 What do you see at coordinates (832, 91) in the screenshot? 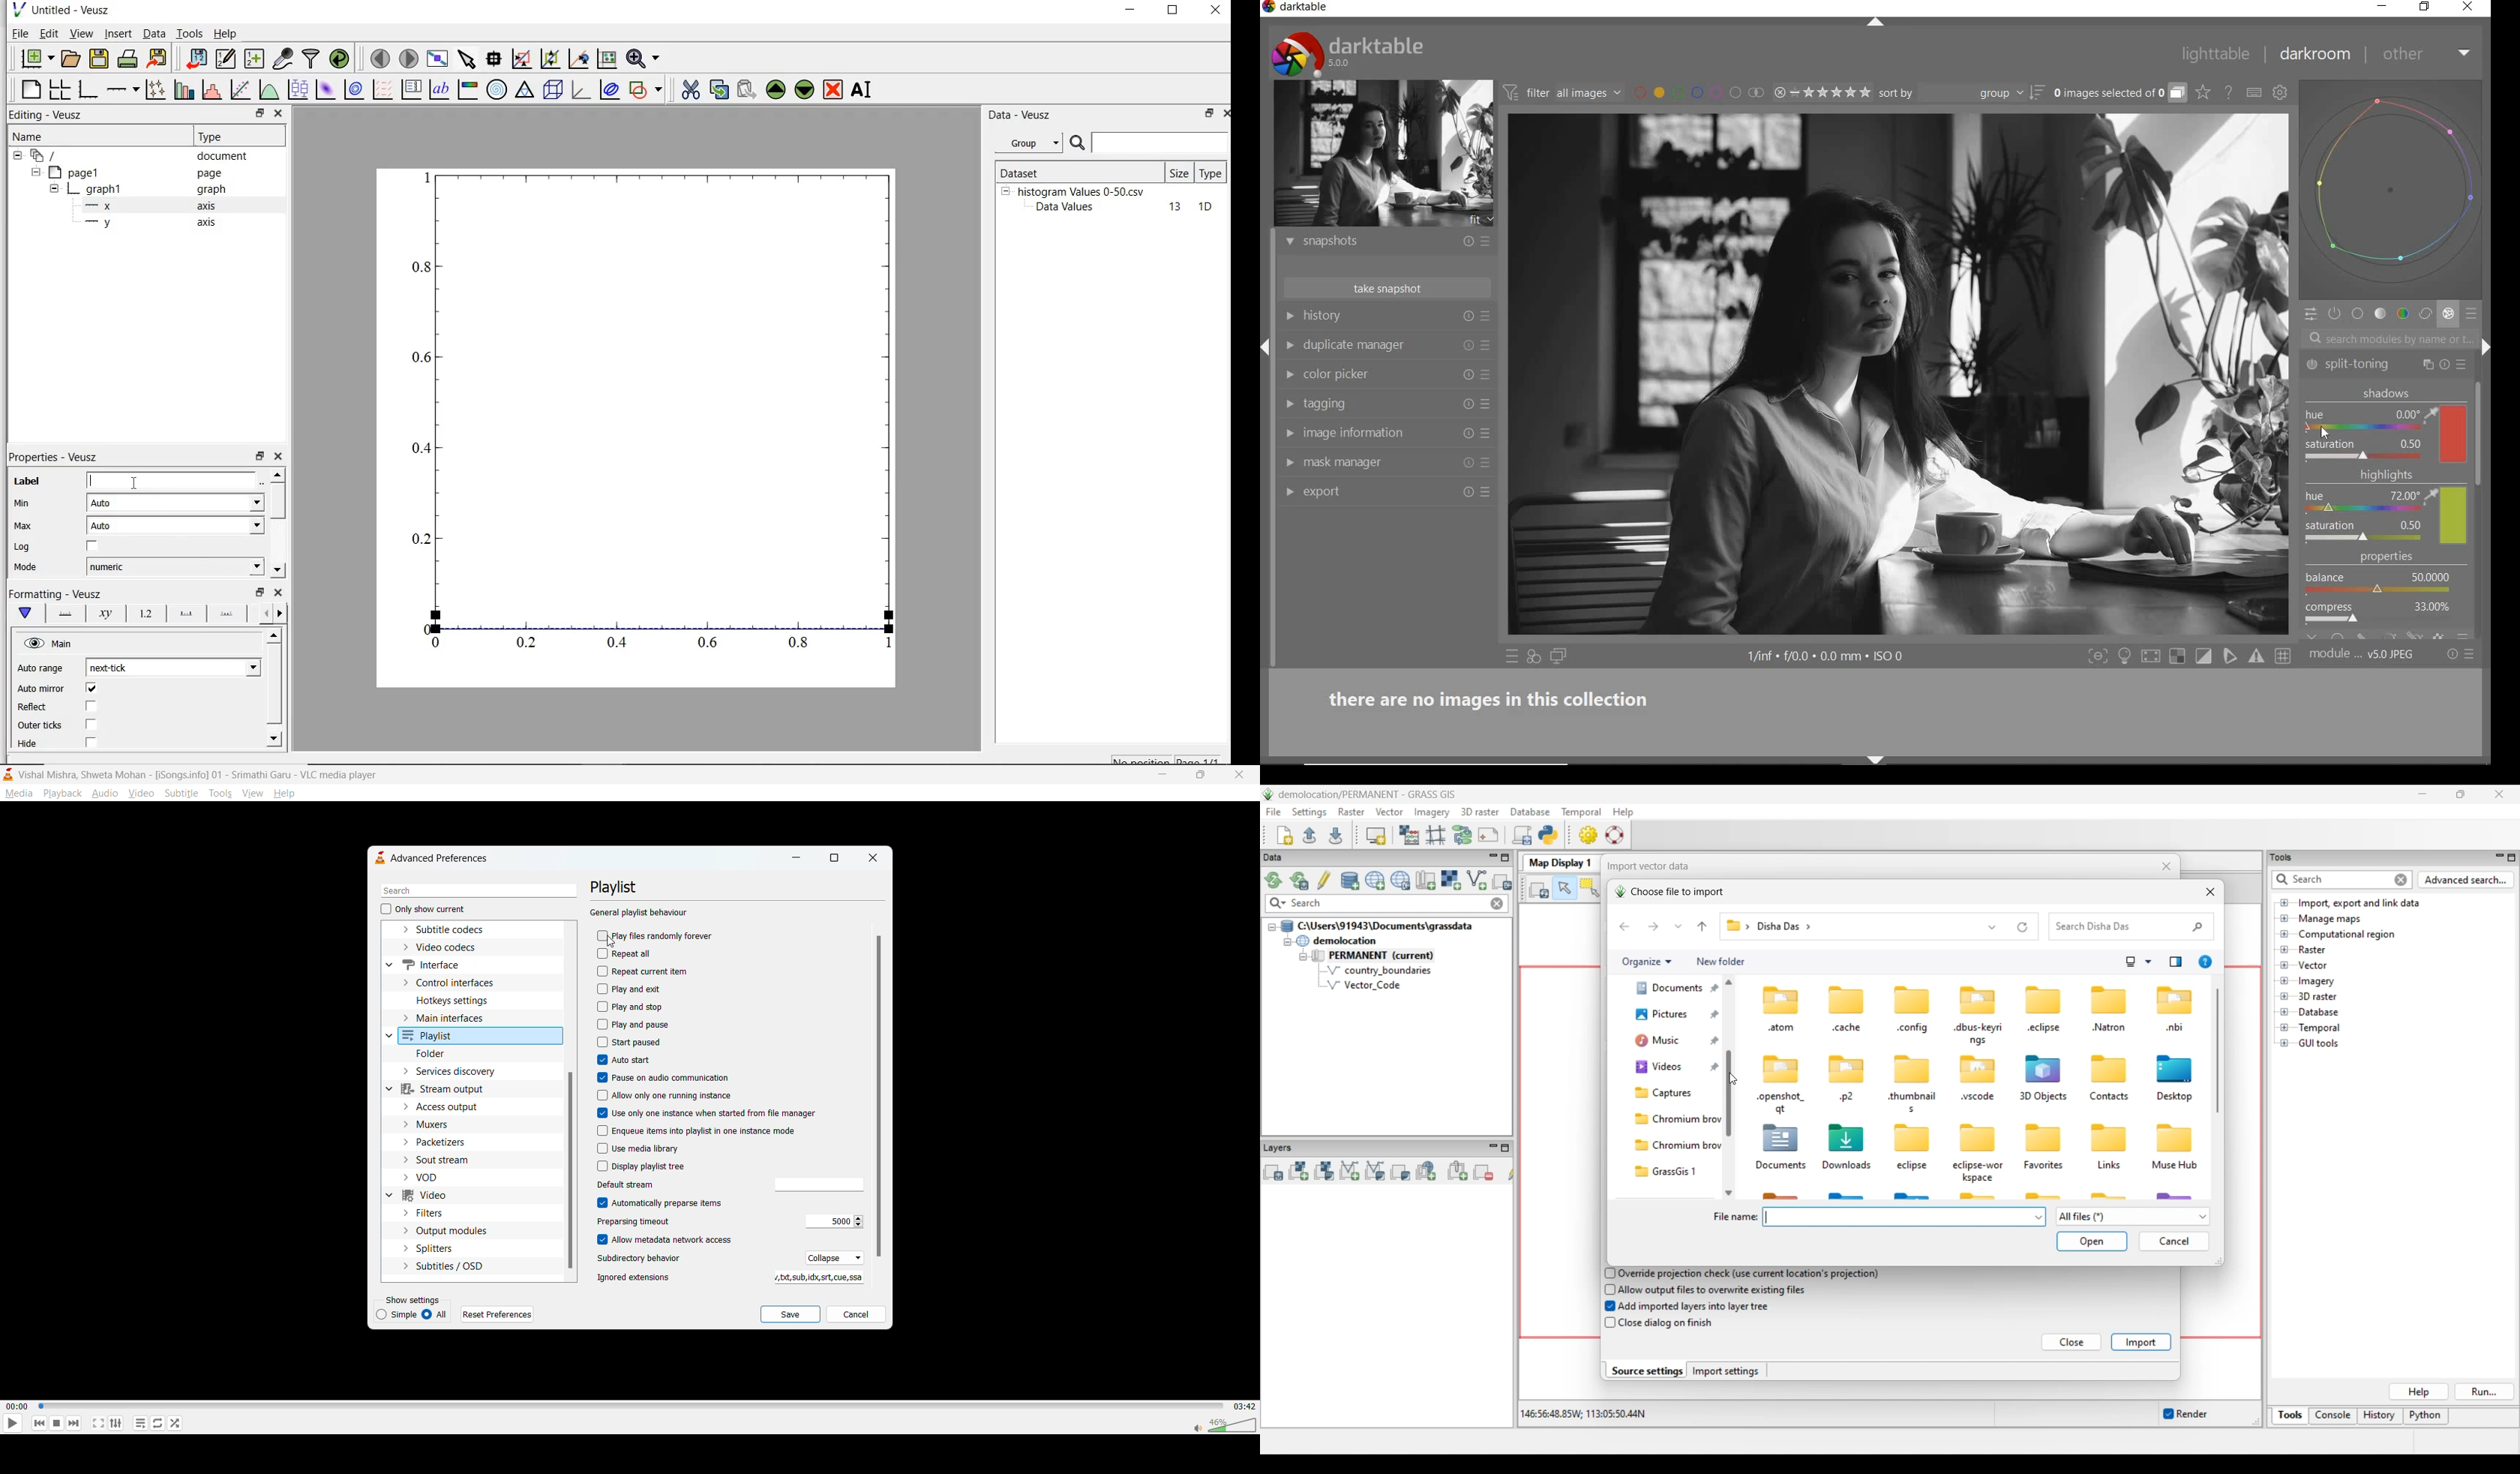
I see `remove the selected widget` at bounding box center [832, 91].